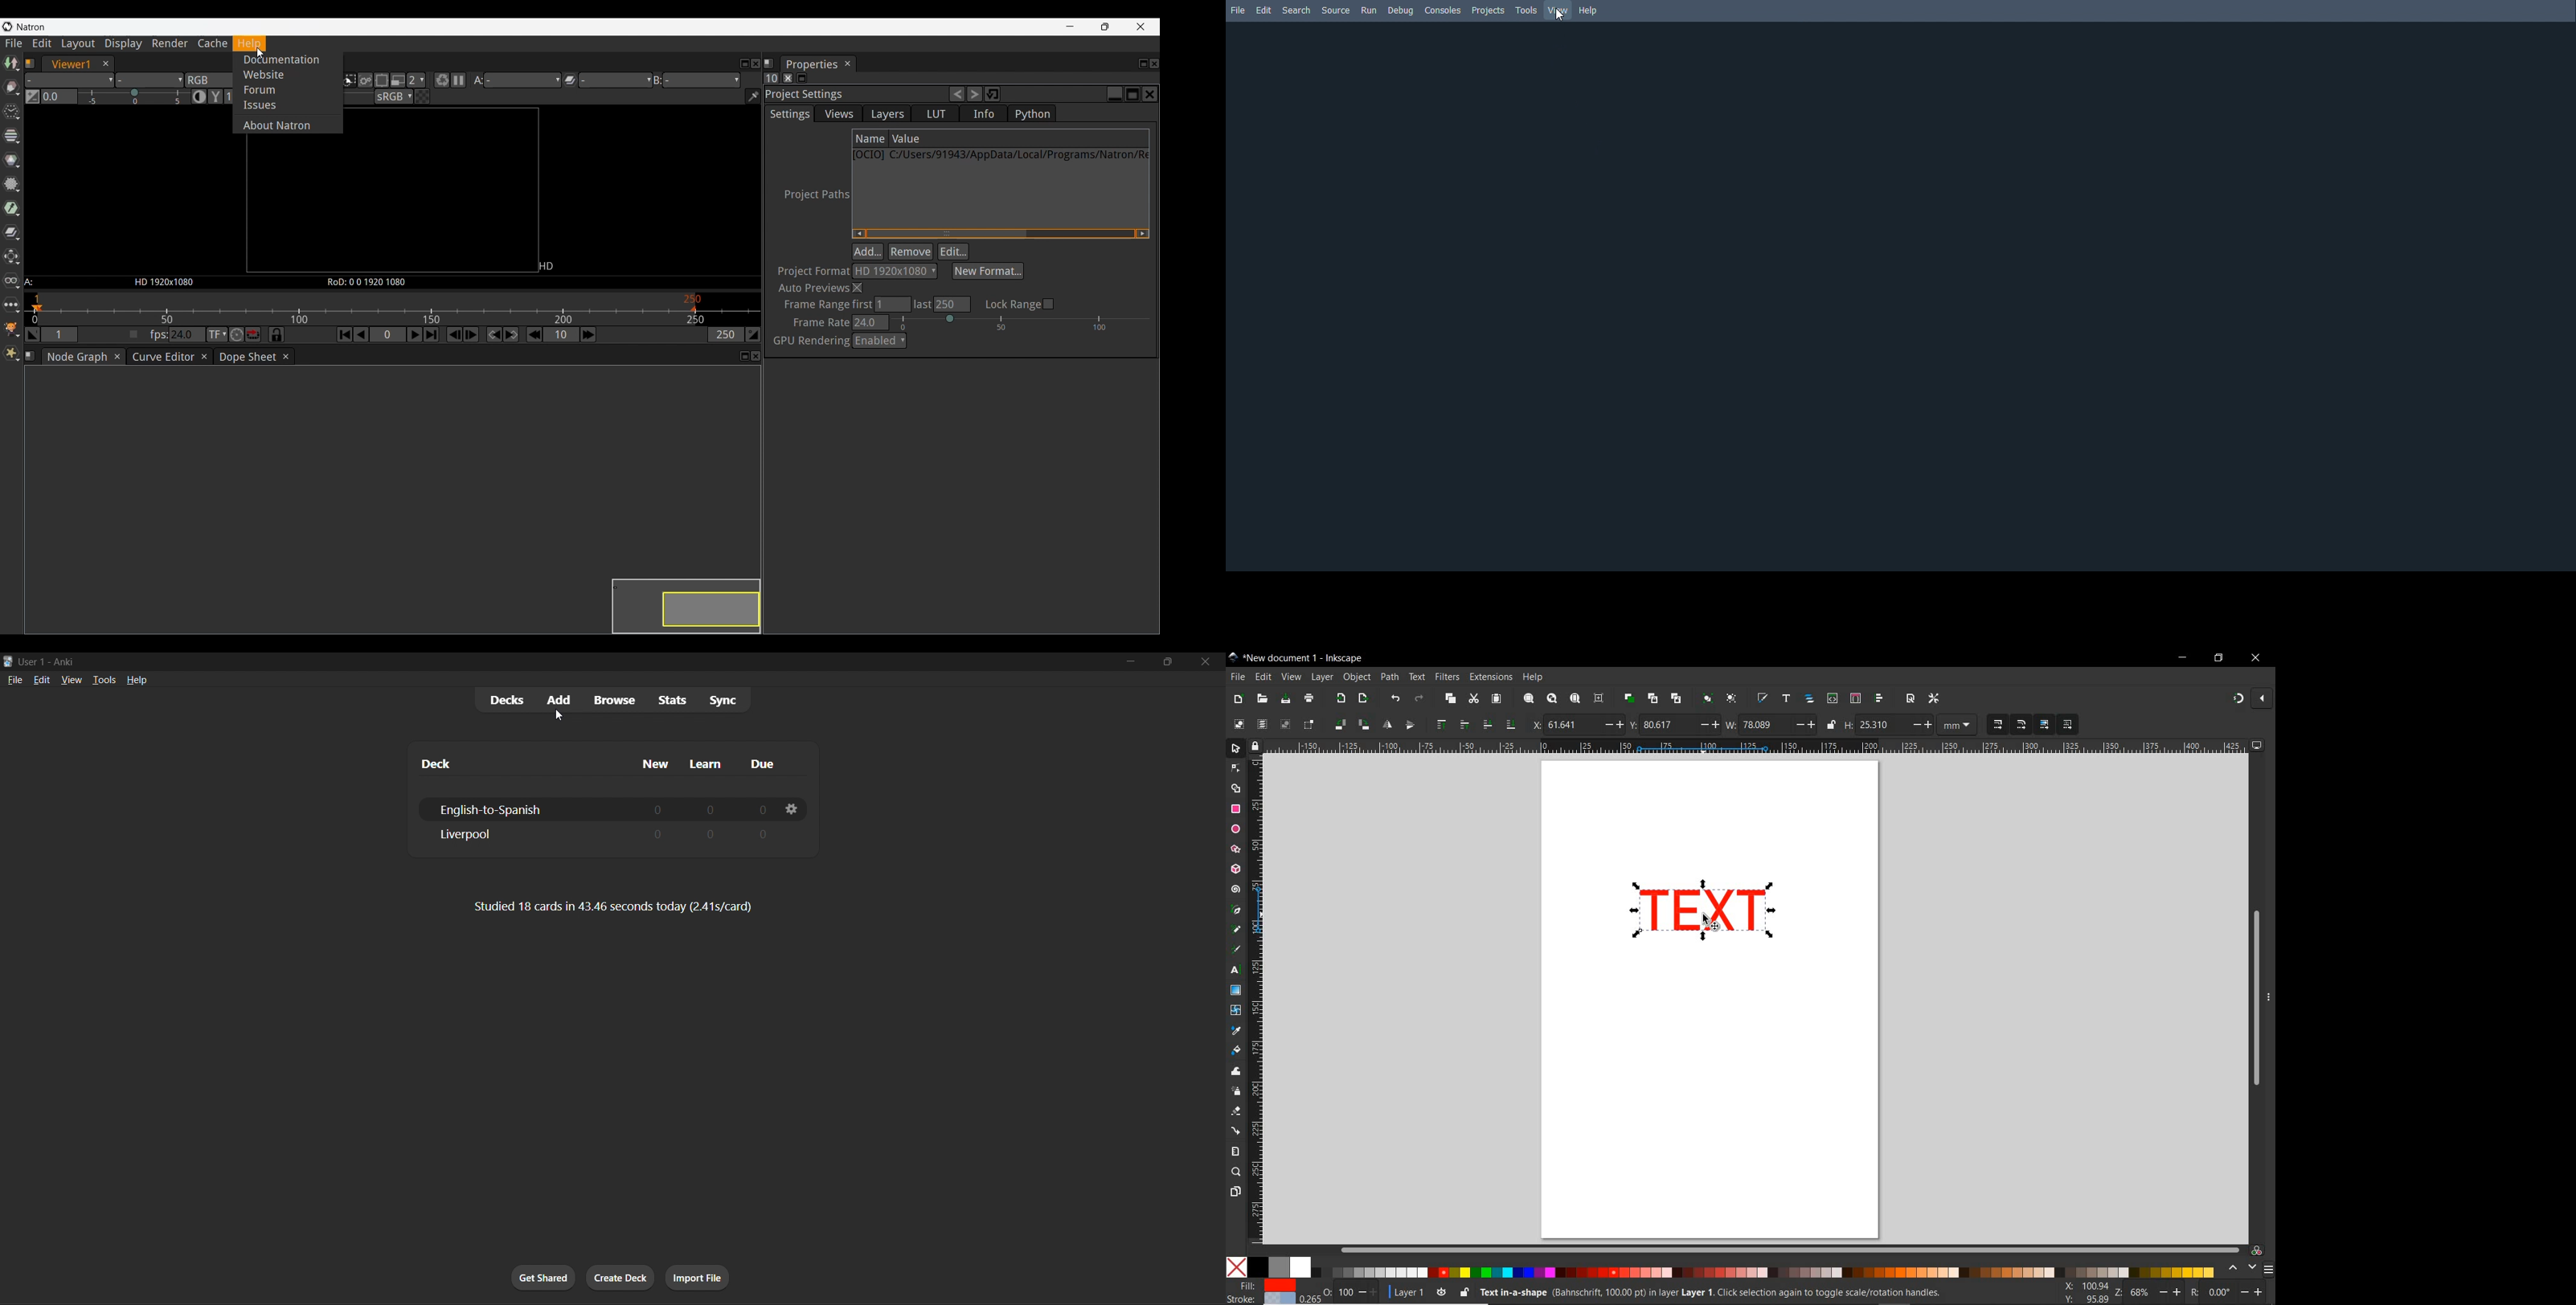  I want to click on Run, so click(1369, 11).